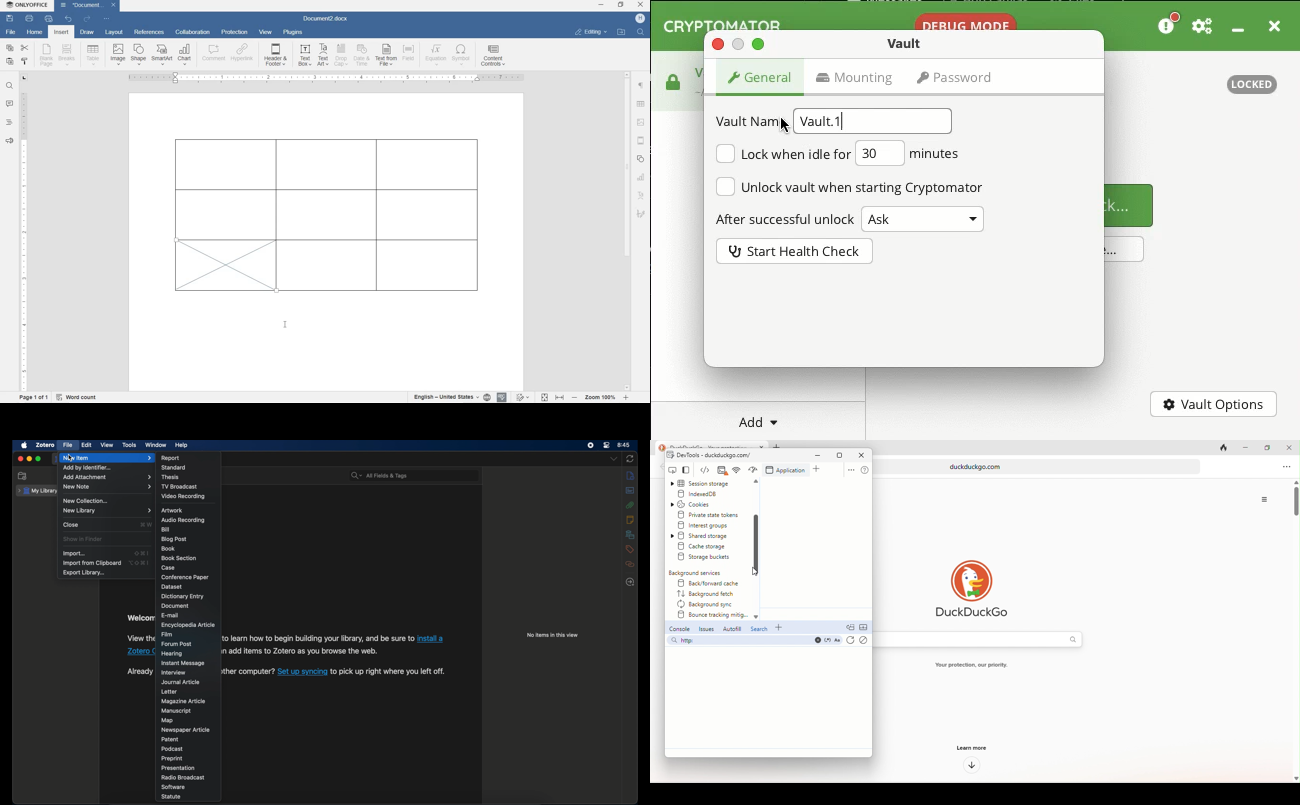 The height and width of the screenshot is (812, 1316). I want to click on maximize, so click(839, 455).